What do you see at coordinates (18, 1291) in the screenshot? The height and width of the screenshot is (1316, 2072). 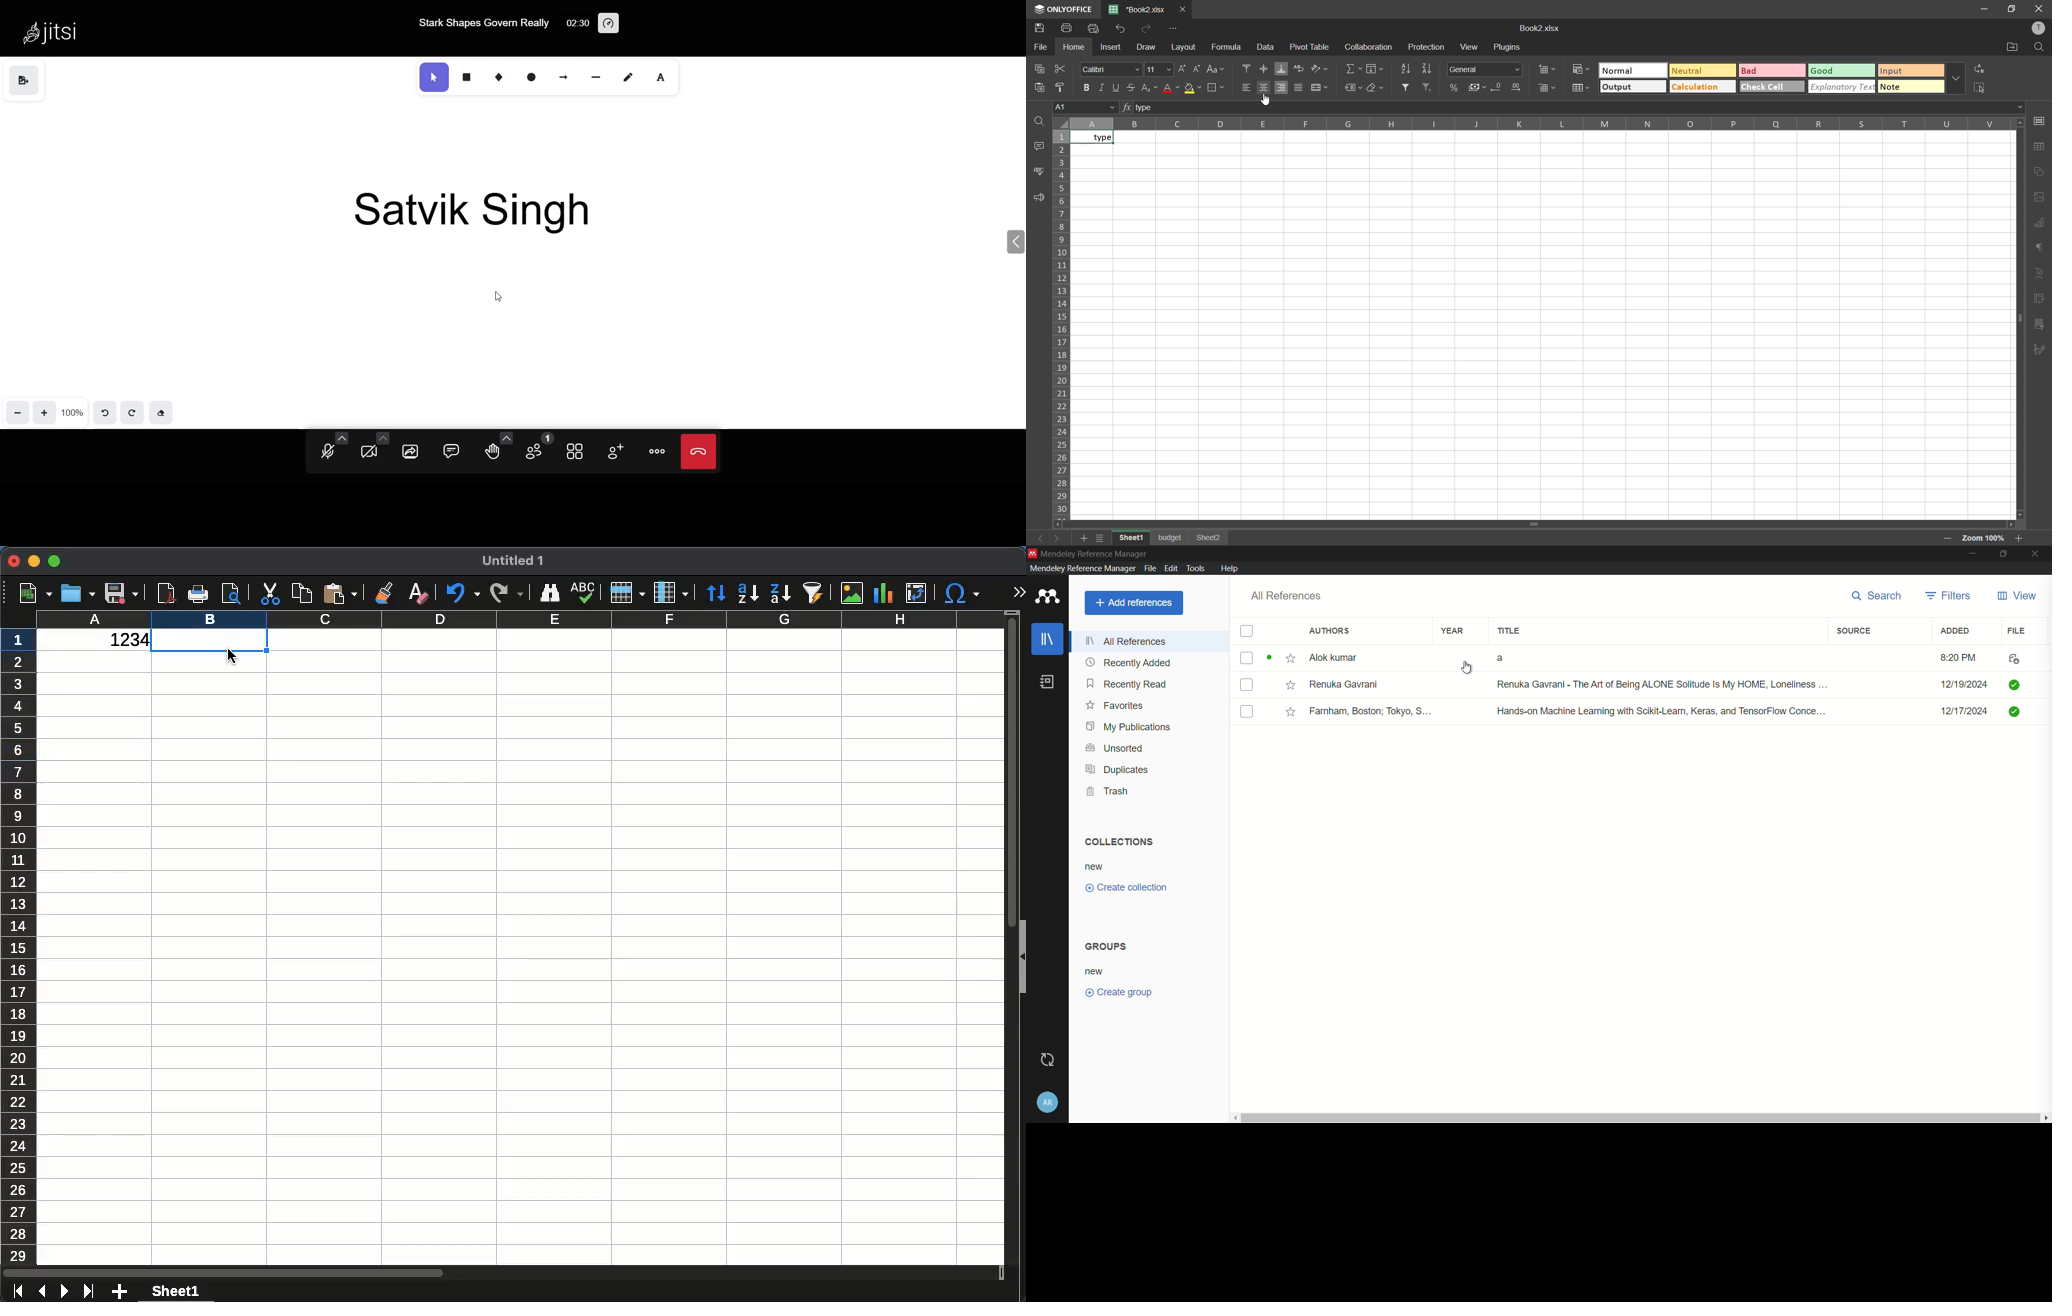 I see `first sheet` at bounding box center [18, 1291].